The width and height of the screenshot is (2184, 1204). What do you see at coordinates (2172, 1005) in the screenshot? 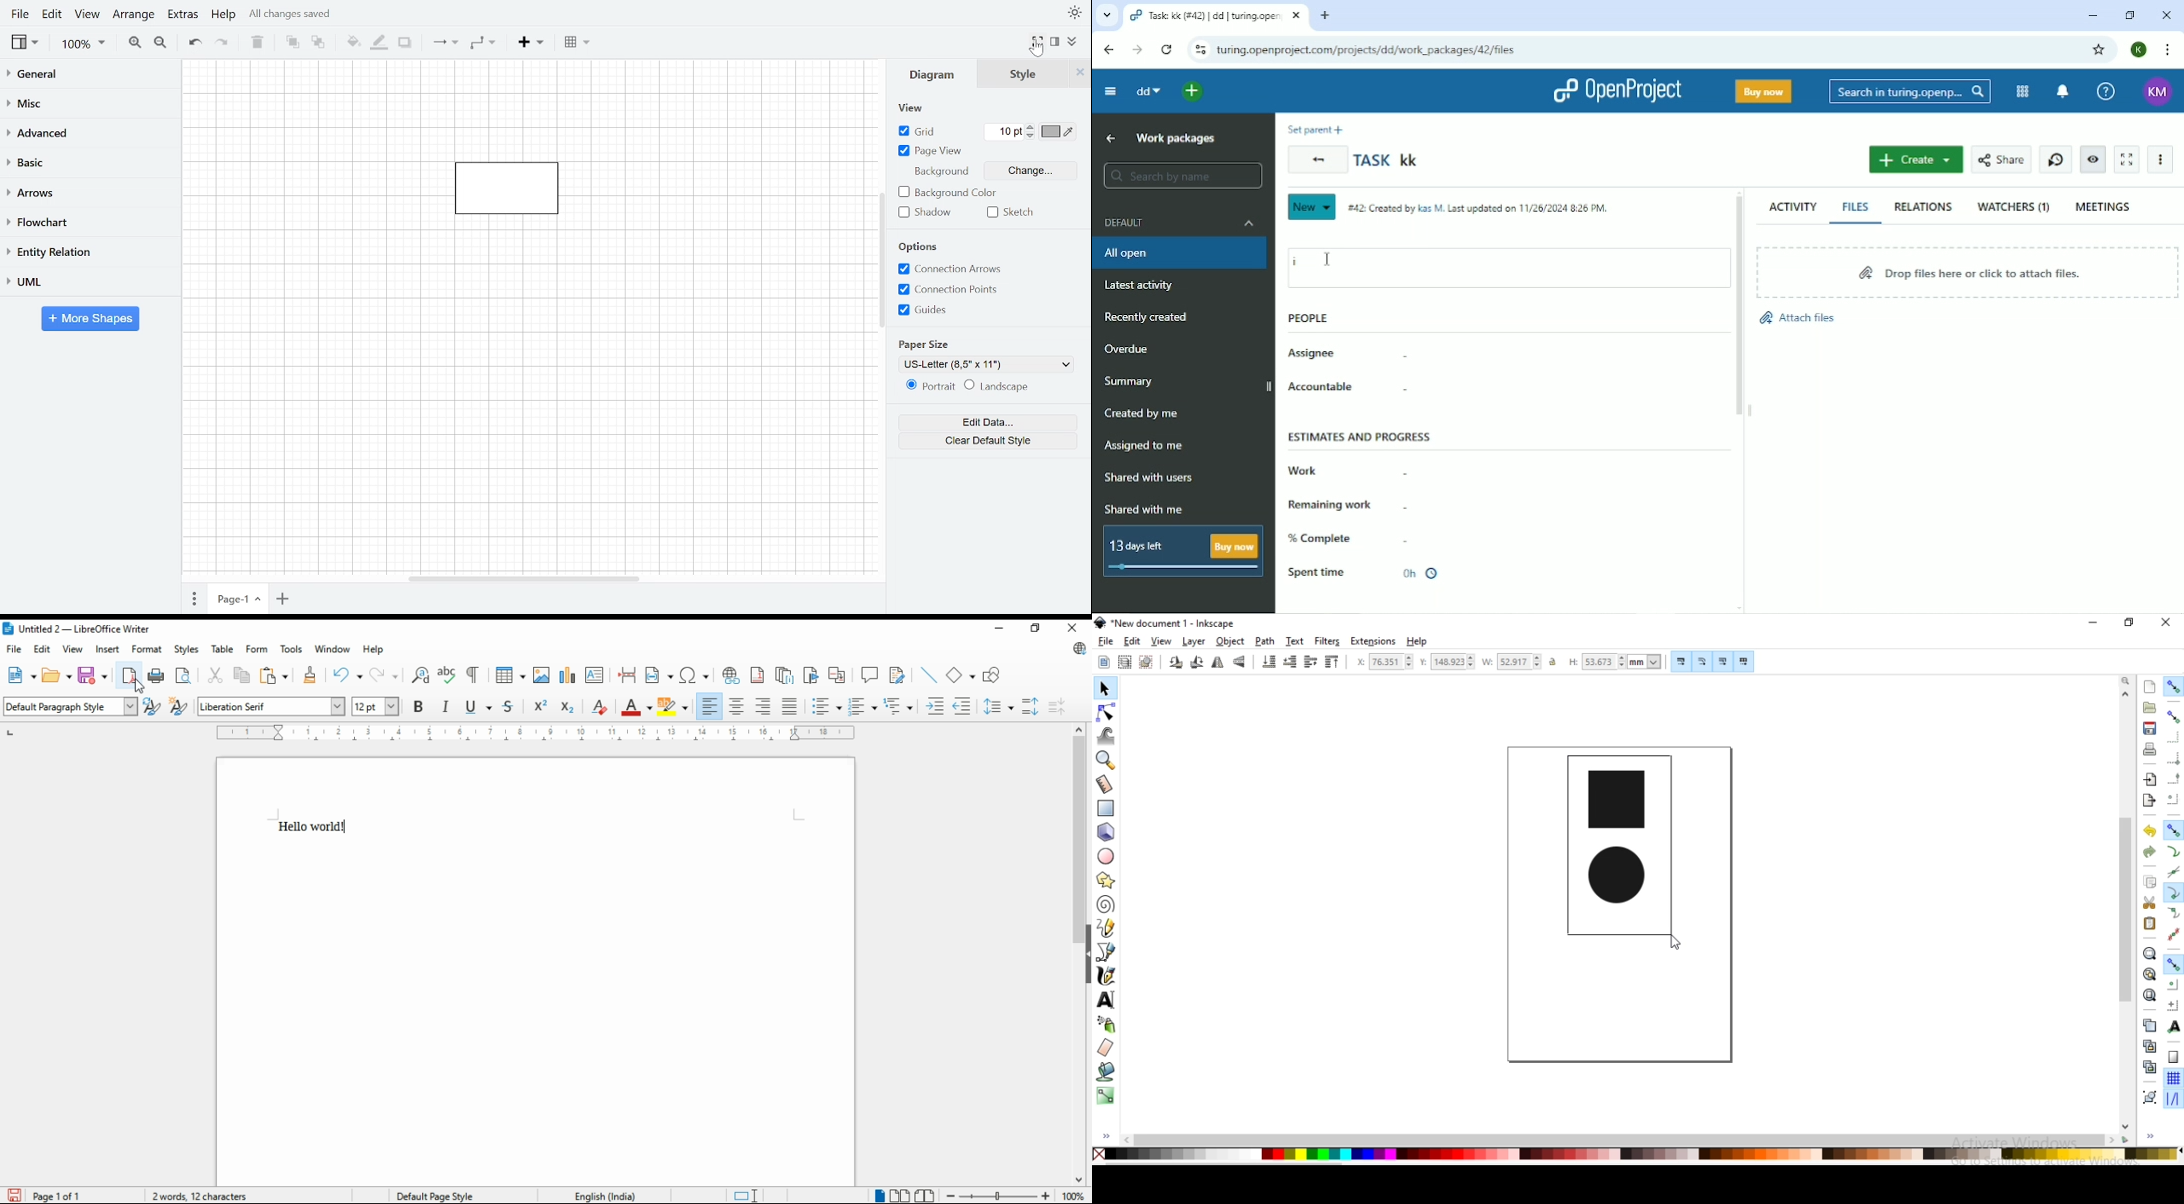
I see `snap an items rotation center` at bounding box center [2172, 1005].